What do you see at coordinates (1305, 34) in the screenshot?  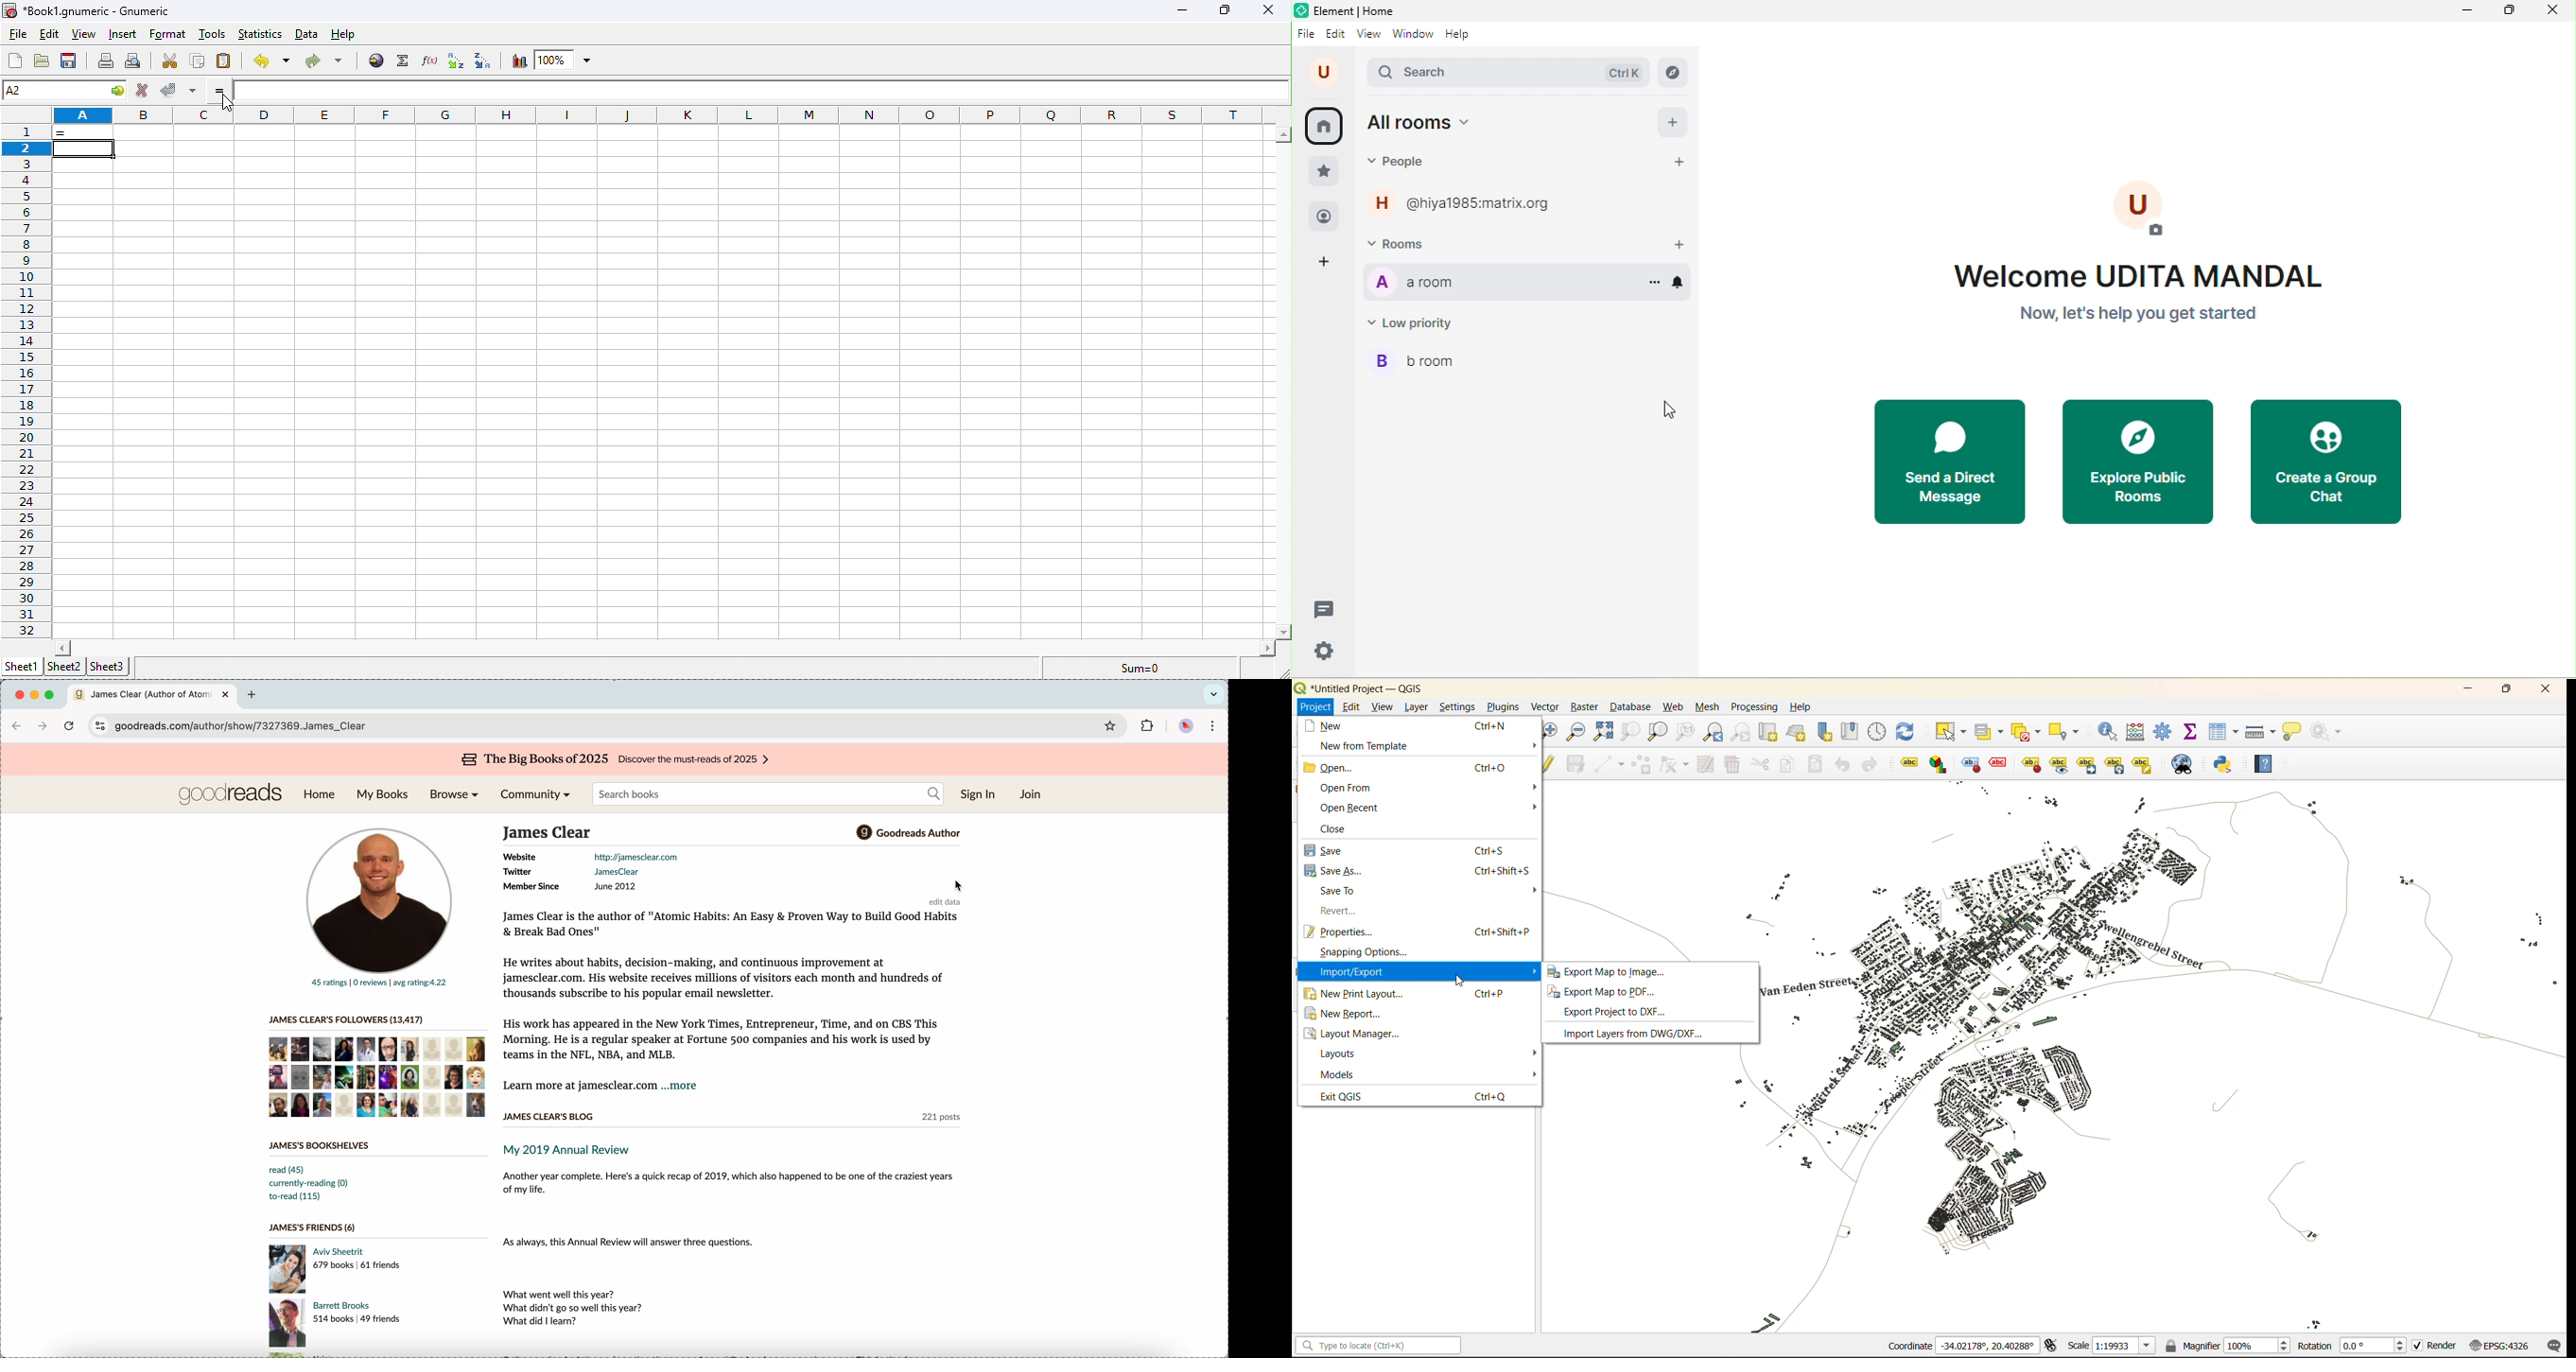 I see `file` at bounding box center [1305, 34].